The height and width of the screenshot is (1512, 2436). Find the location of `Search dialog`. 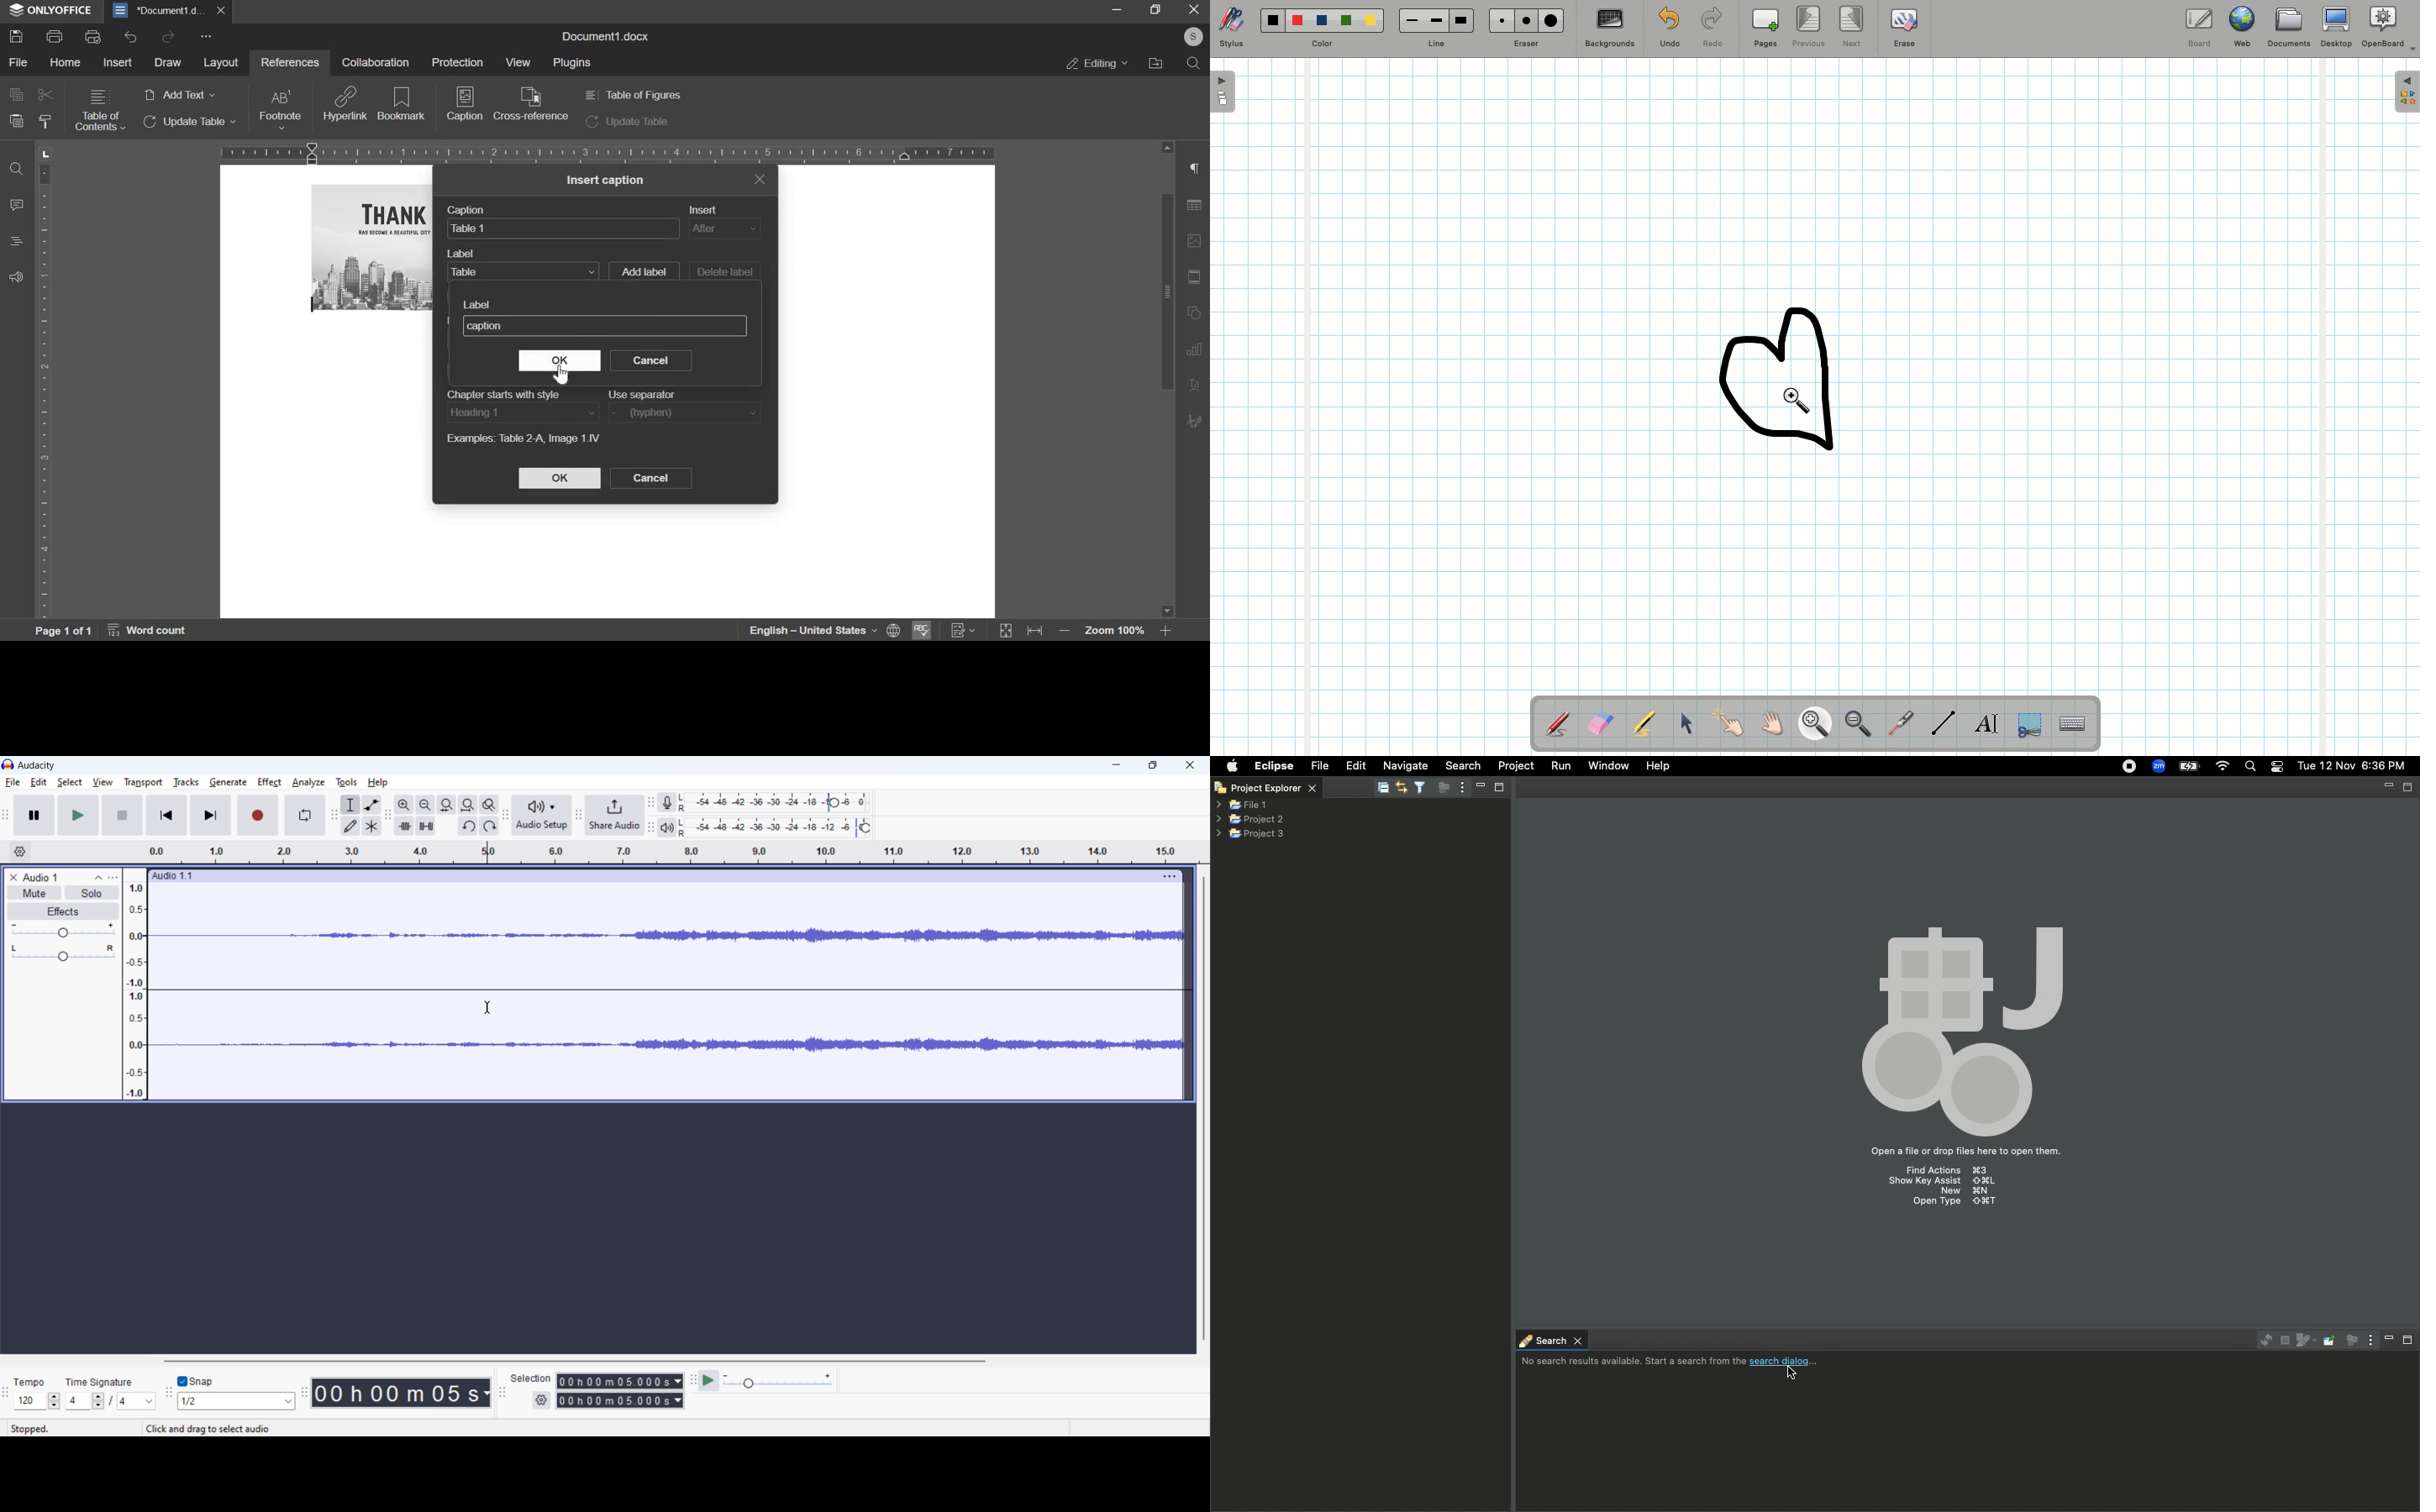

Search dialog is located at coordinates (1676, 1363).